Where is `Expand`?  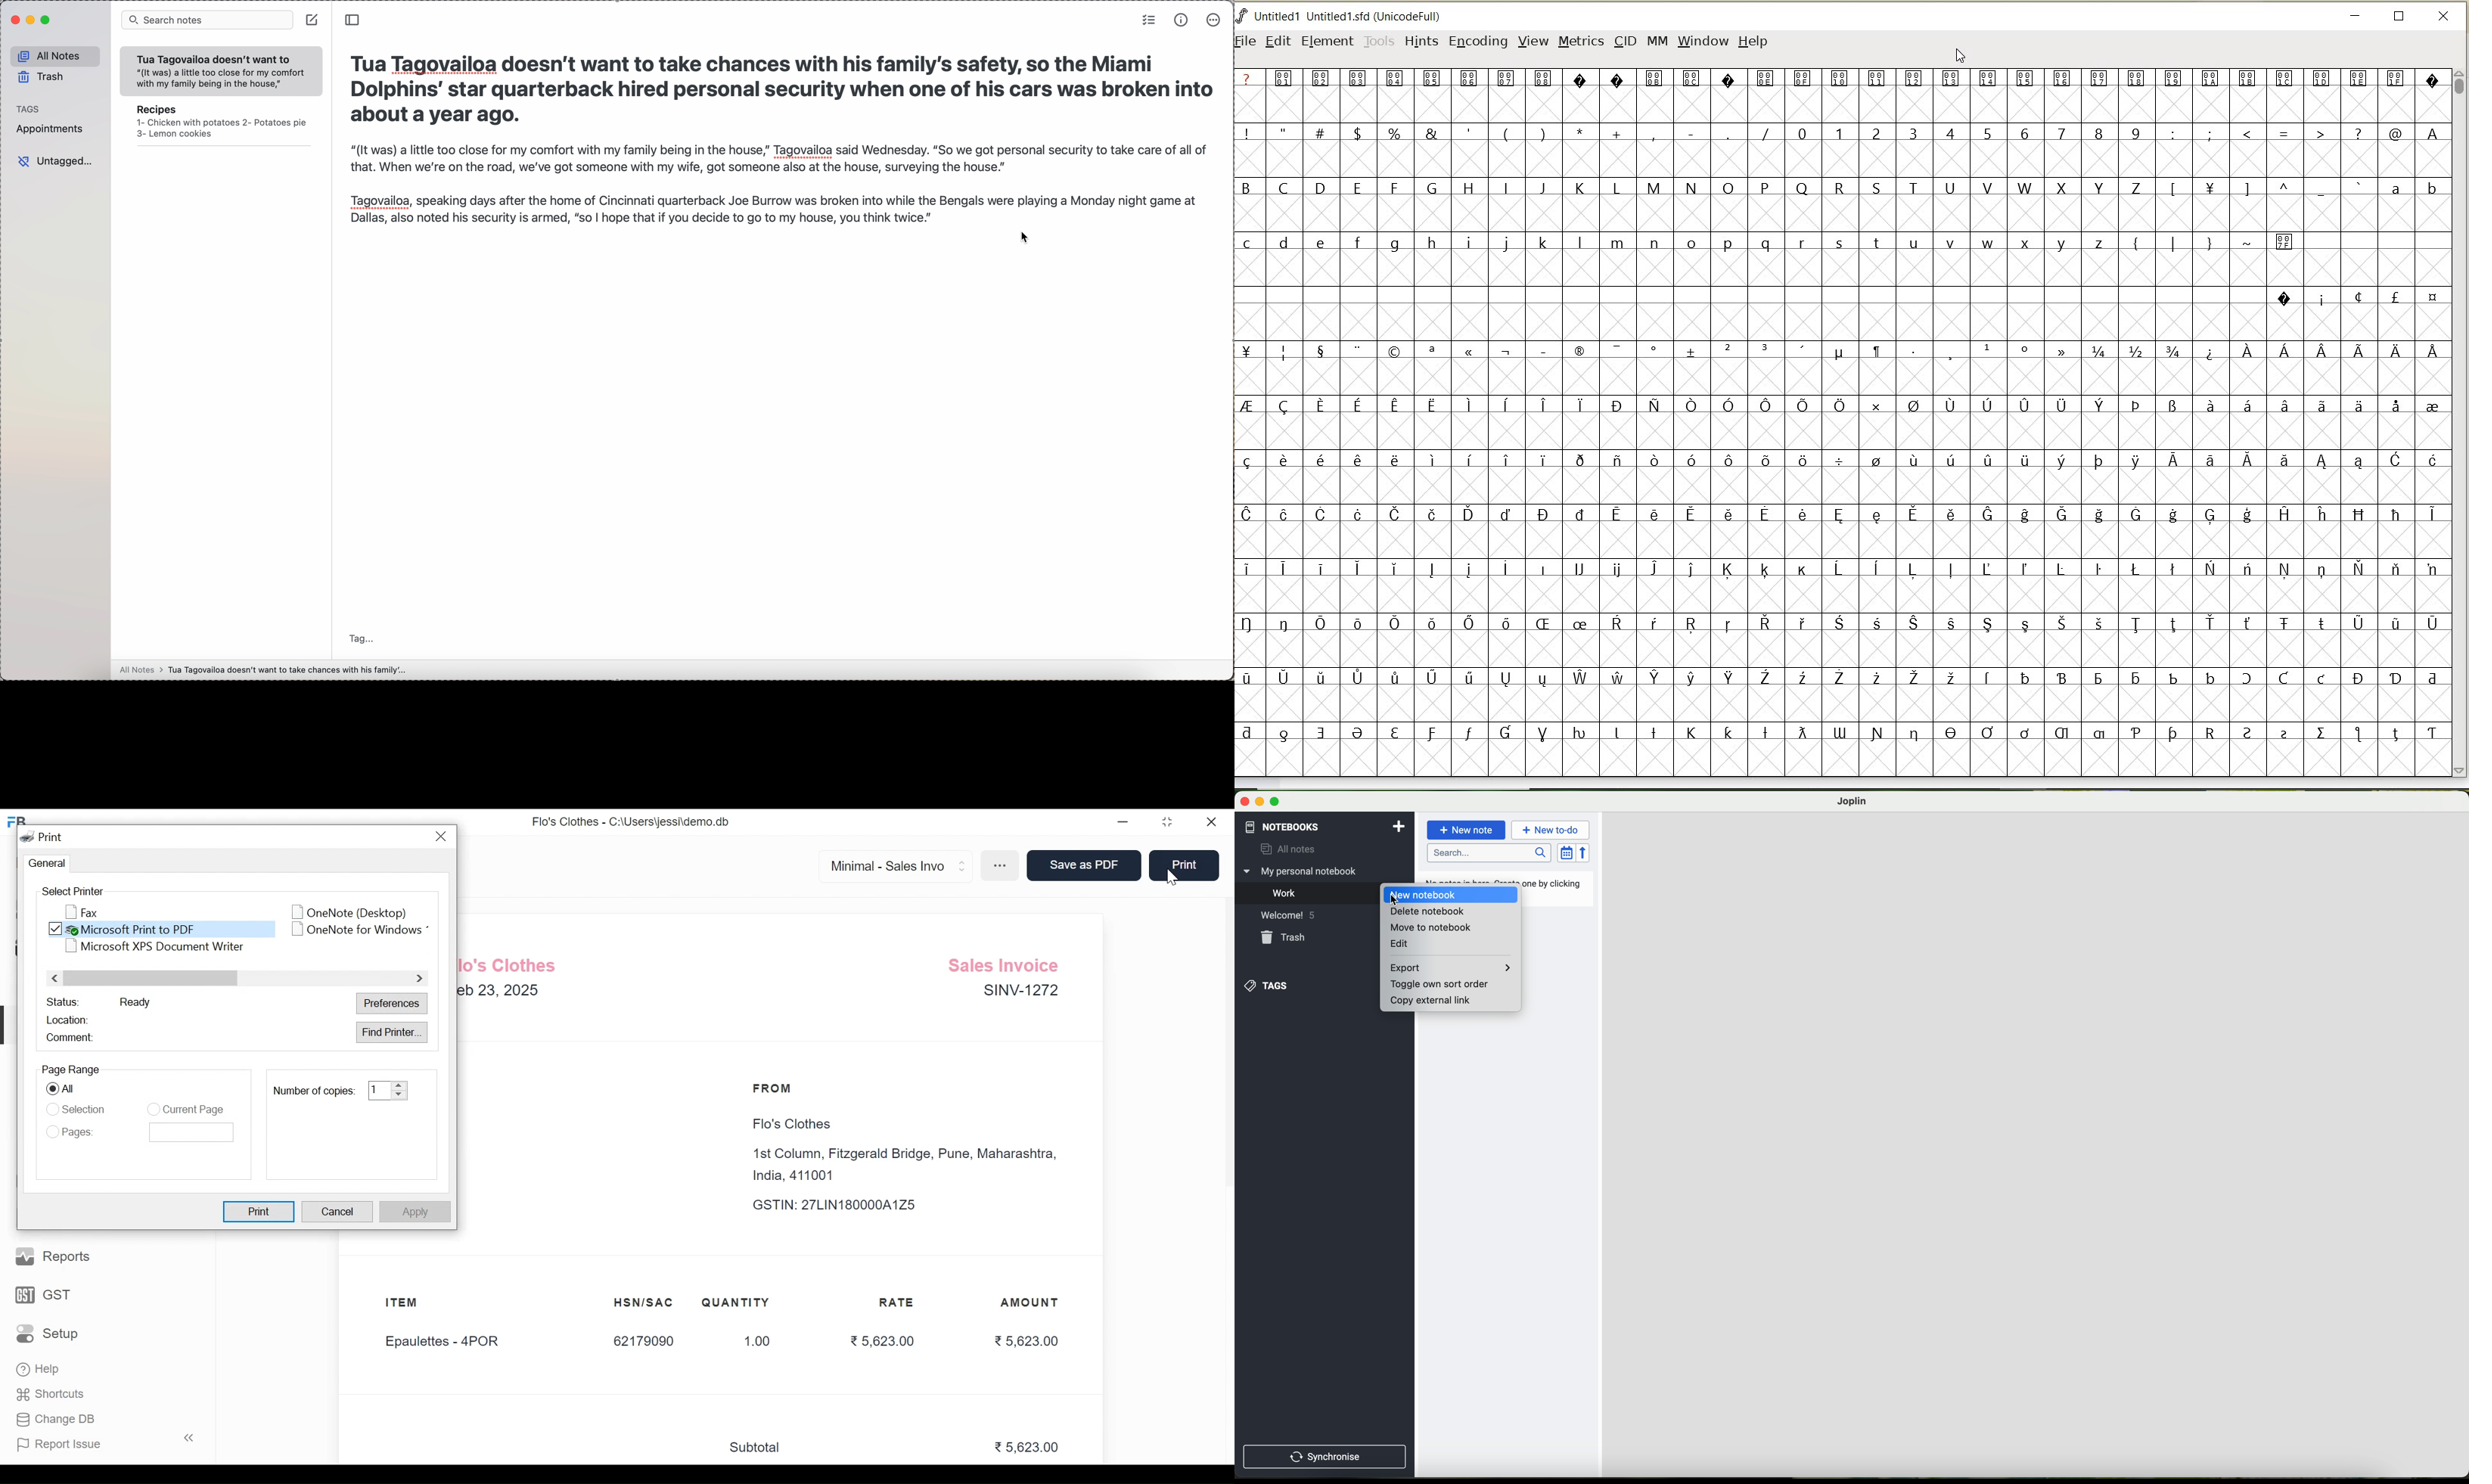 Expand is located at coordinates (399, 1090).